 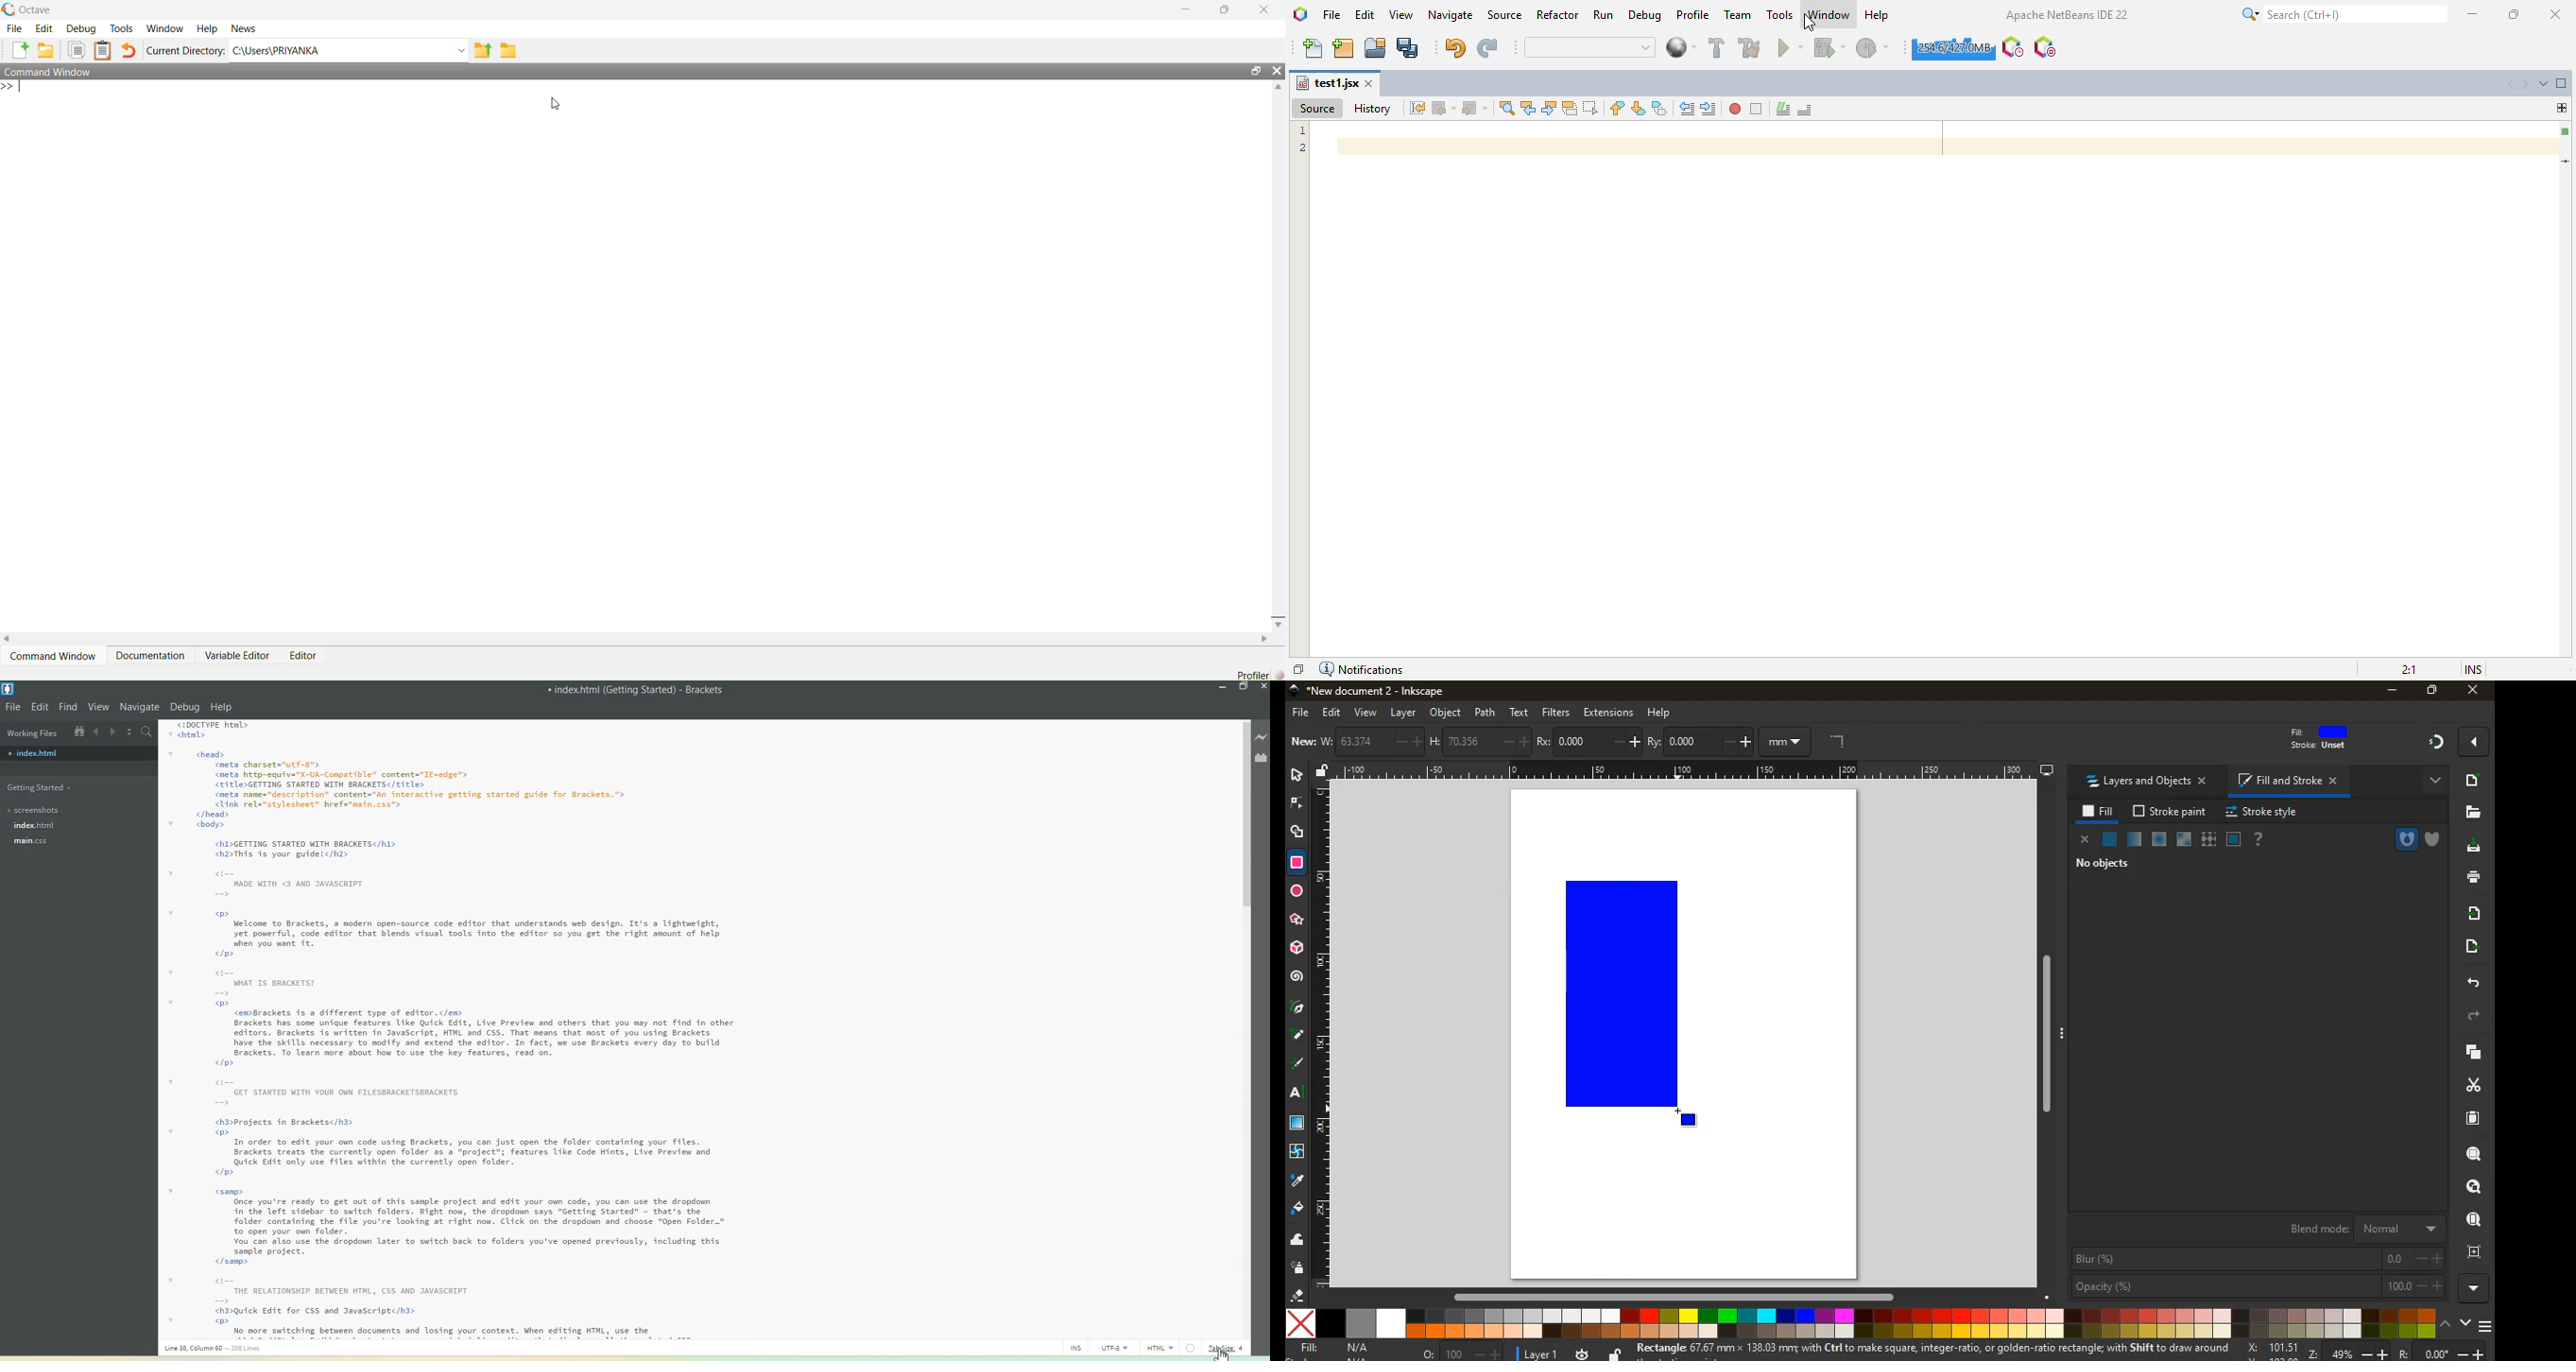 I want to click on up, so click(x=2448, y=1325).